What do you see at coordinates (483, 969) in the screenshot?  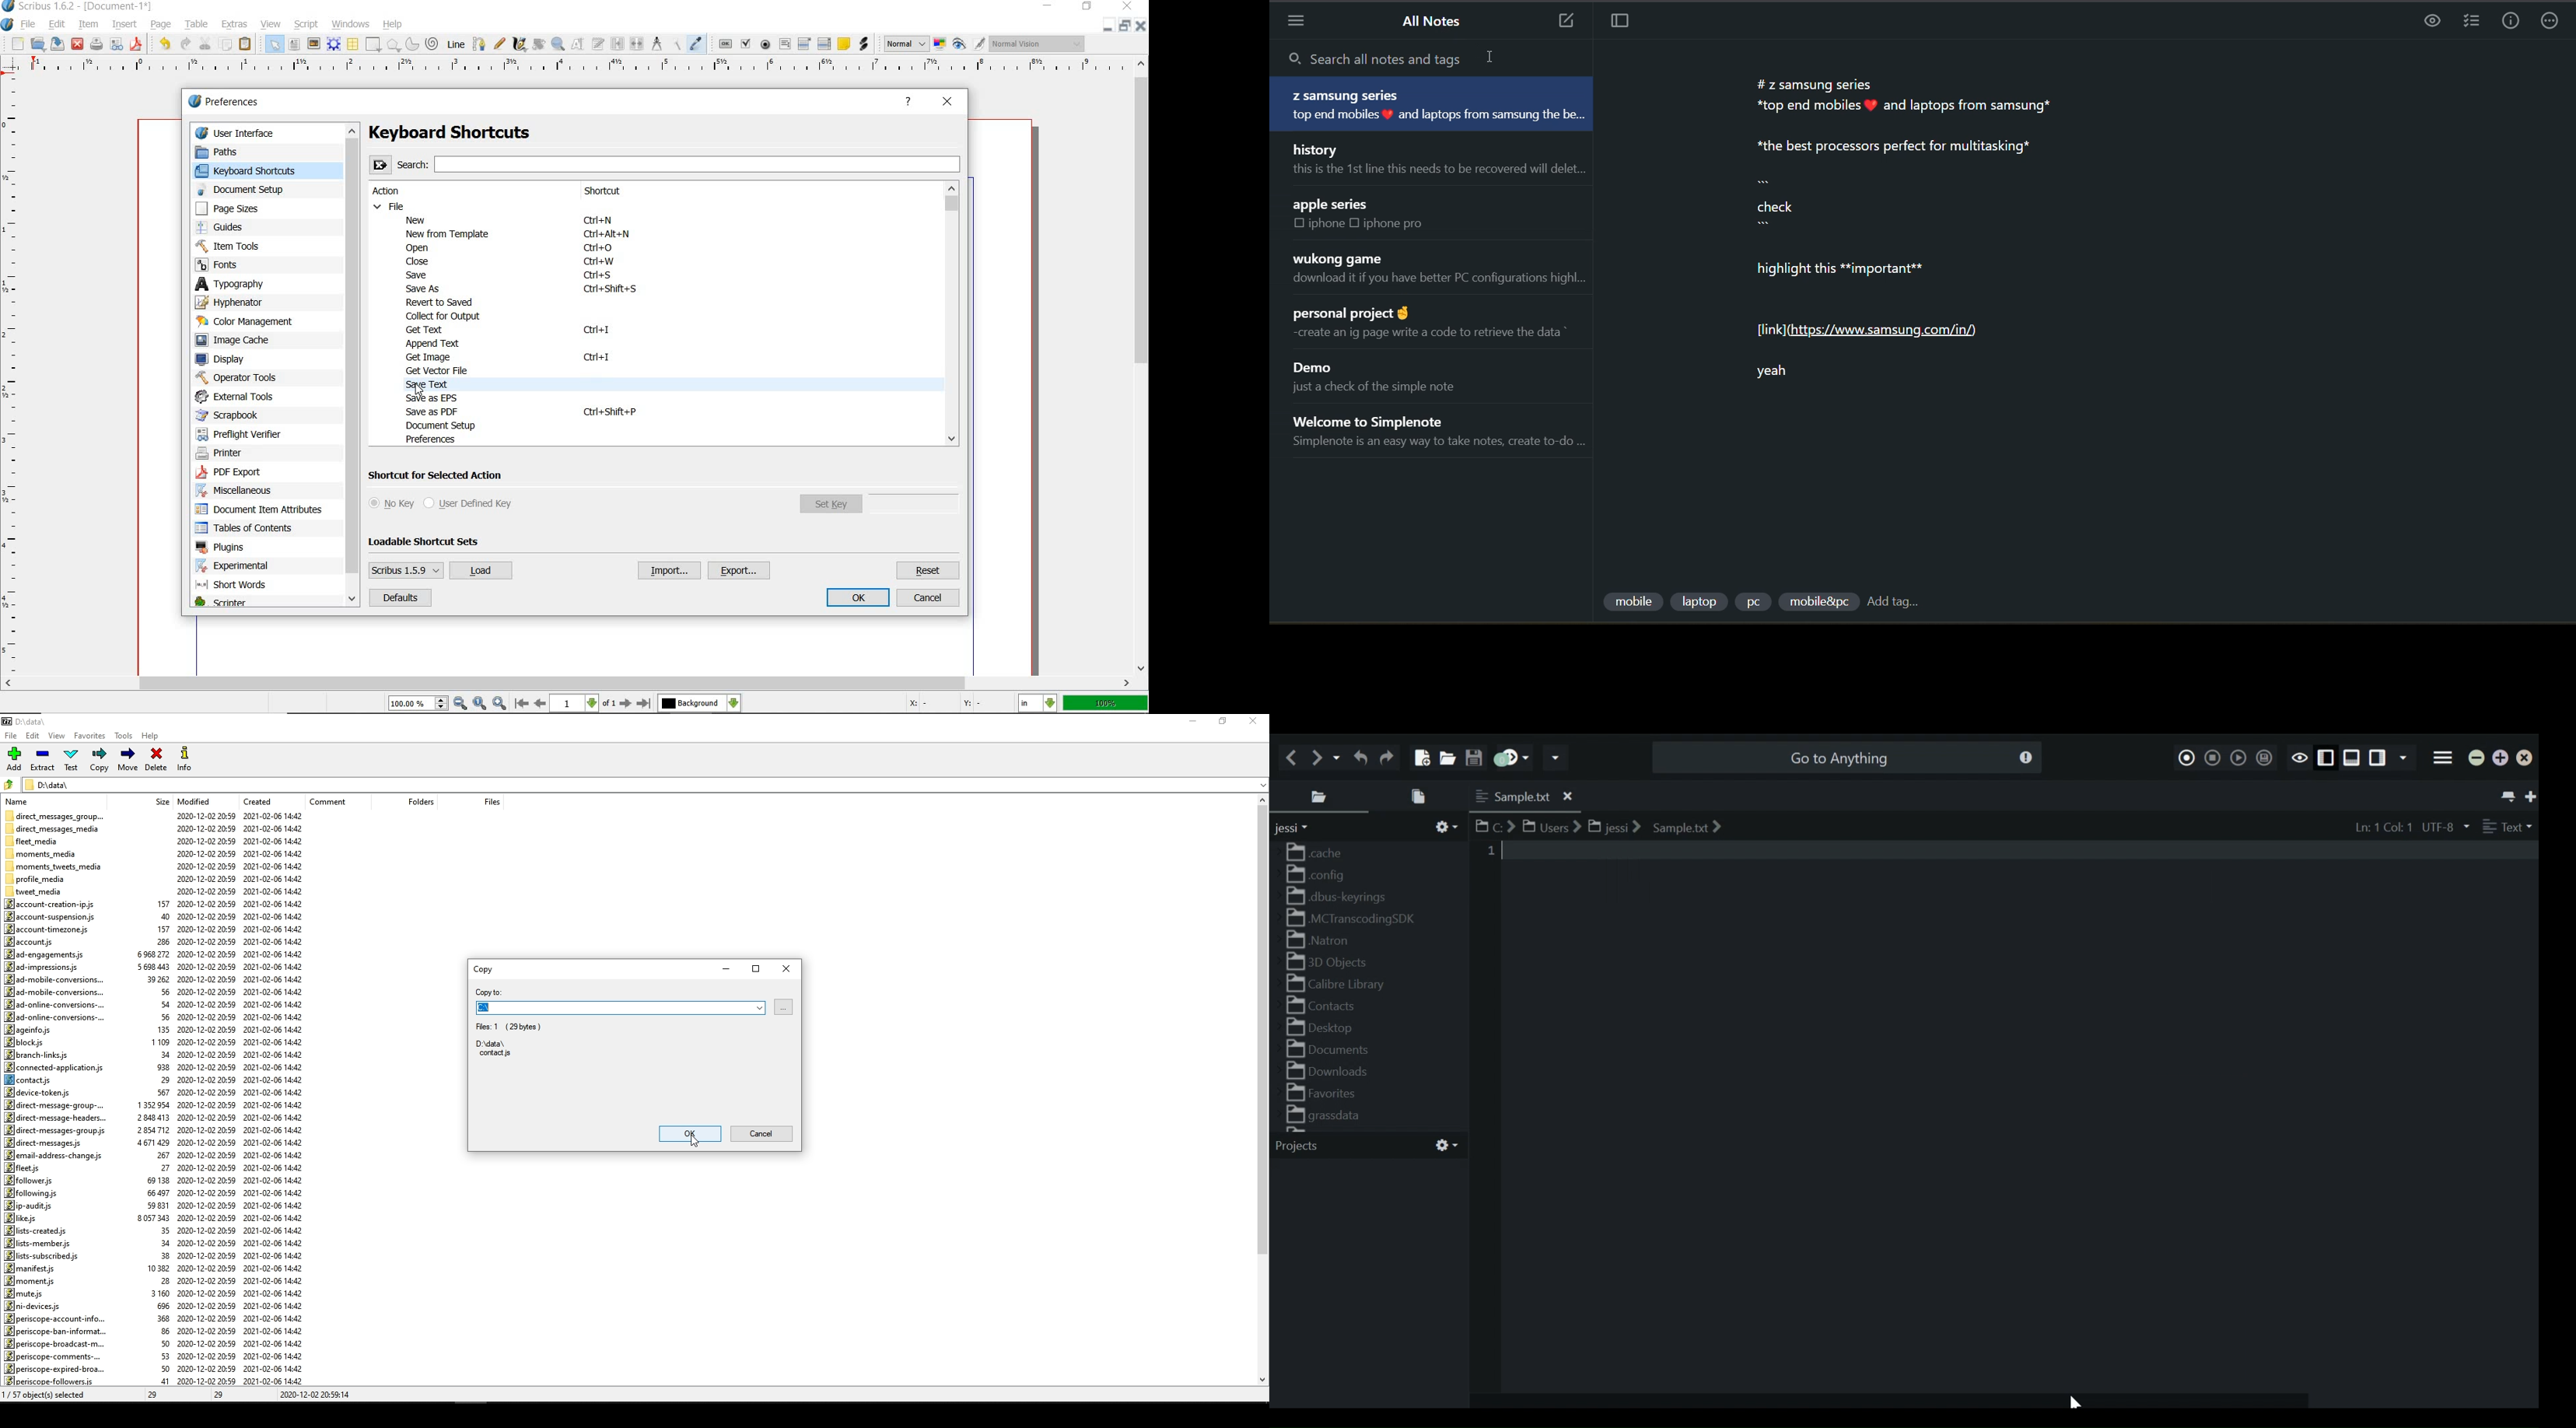 I see `Copy` at bounding box center [483, 969].